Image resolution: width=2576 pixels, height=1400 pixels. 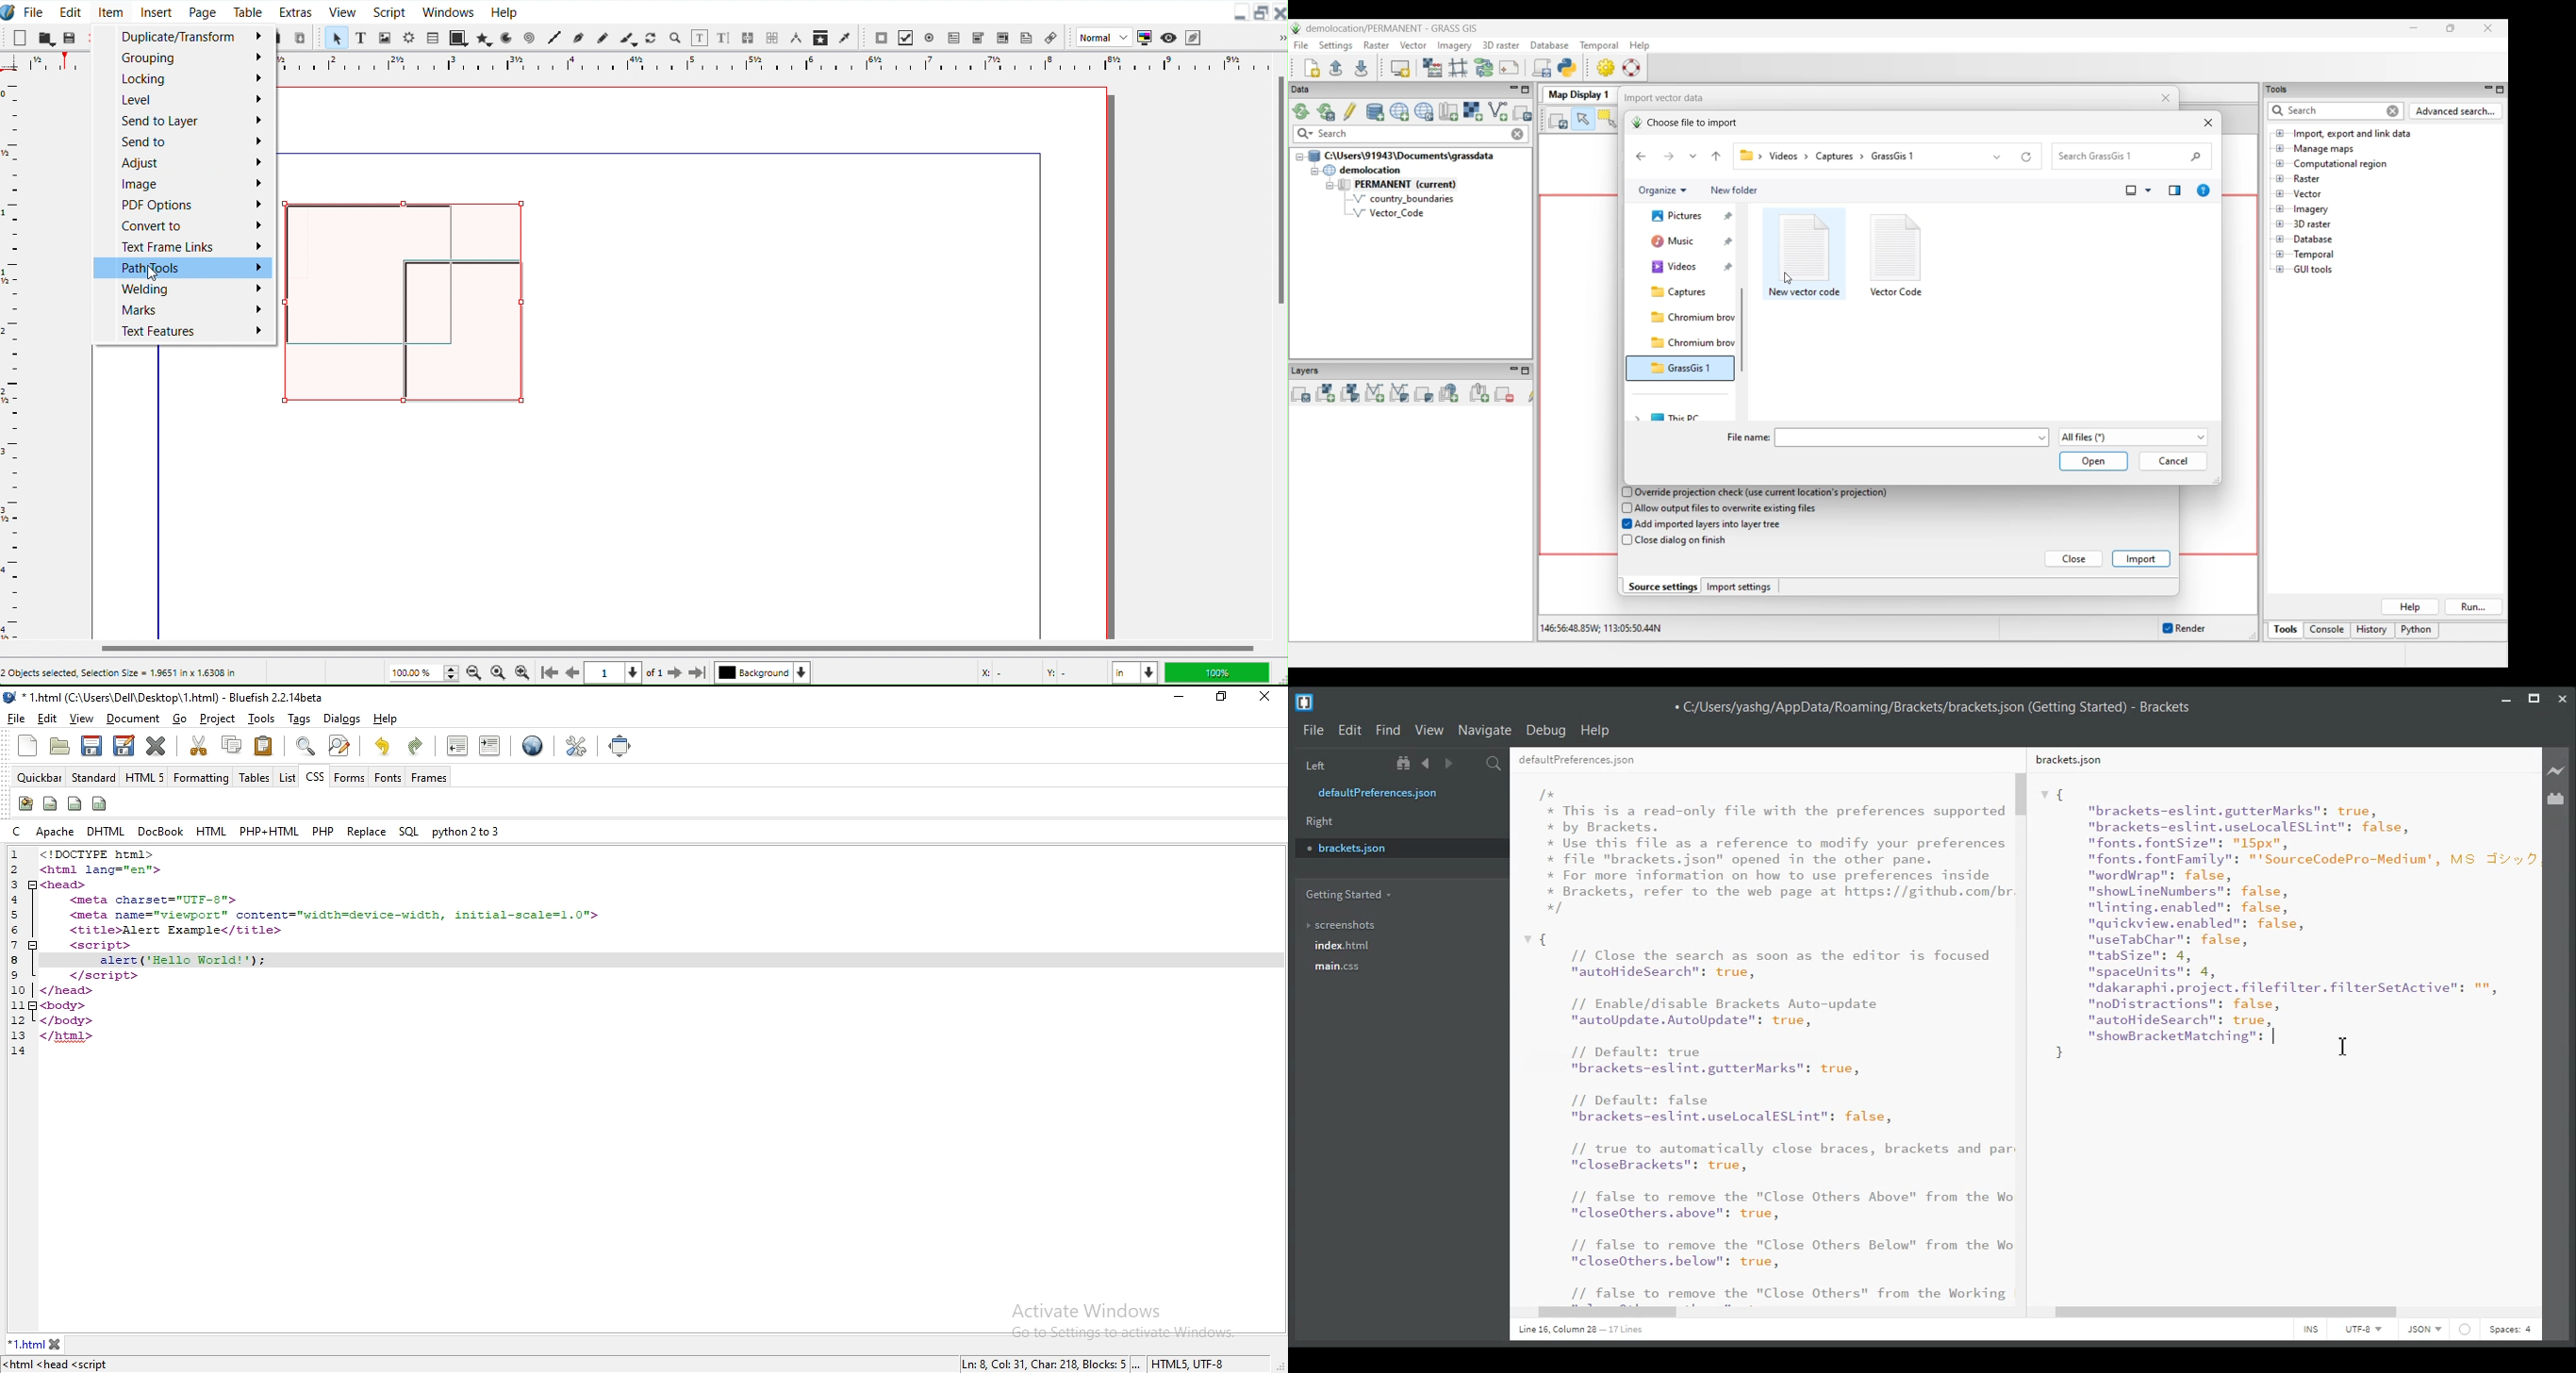 What do you see at coordinates (201, 11) in the screenshot?
I see `Page` at bounding box center [201, 11].